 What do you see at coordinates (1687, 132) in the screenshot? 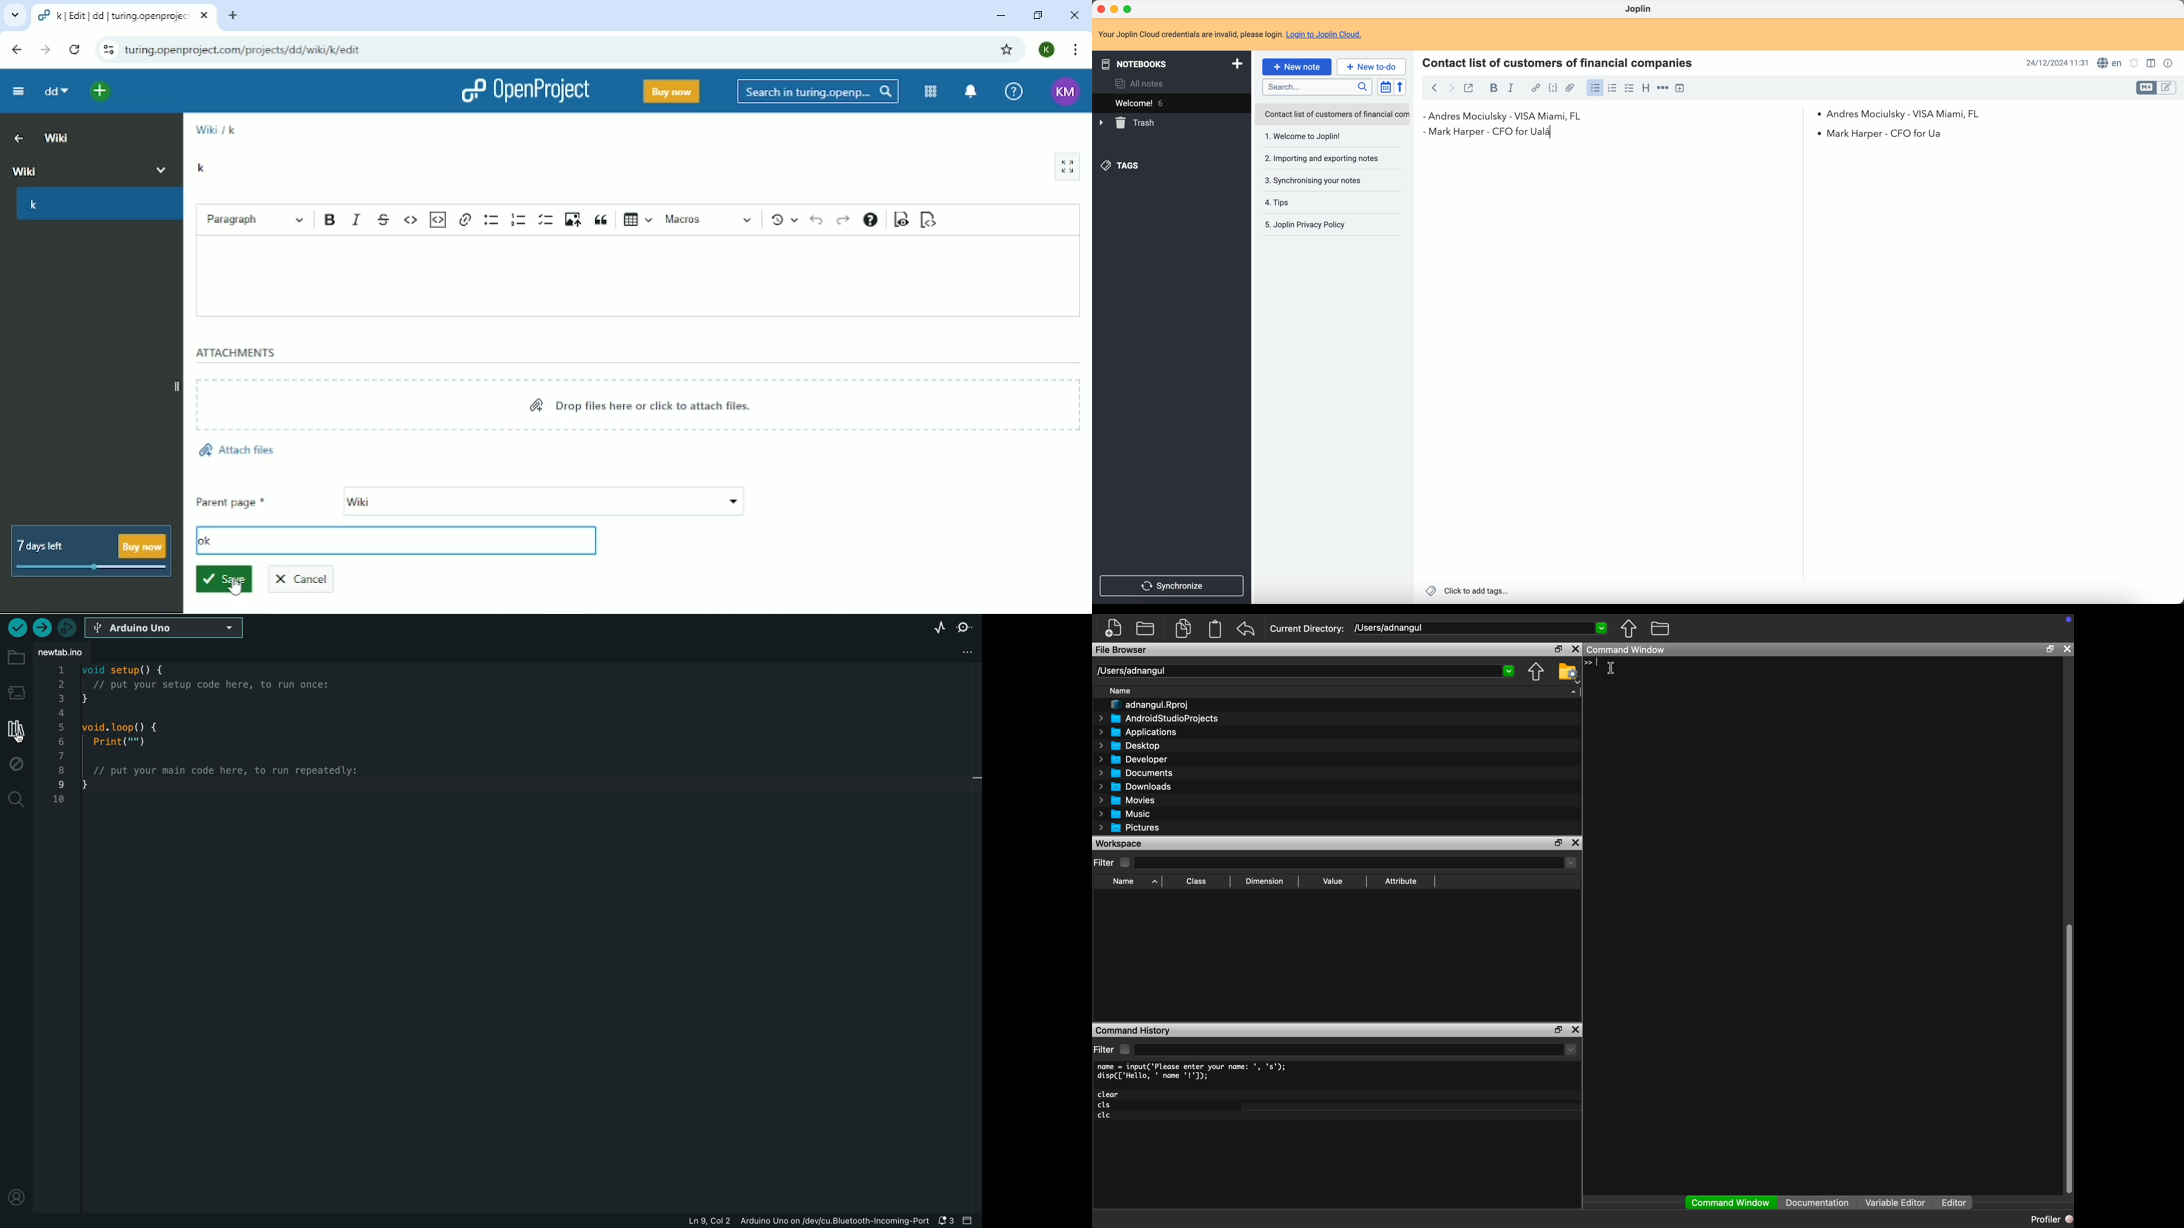
I see `Mark Harper` at bounding box center [1687, 132].